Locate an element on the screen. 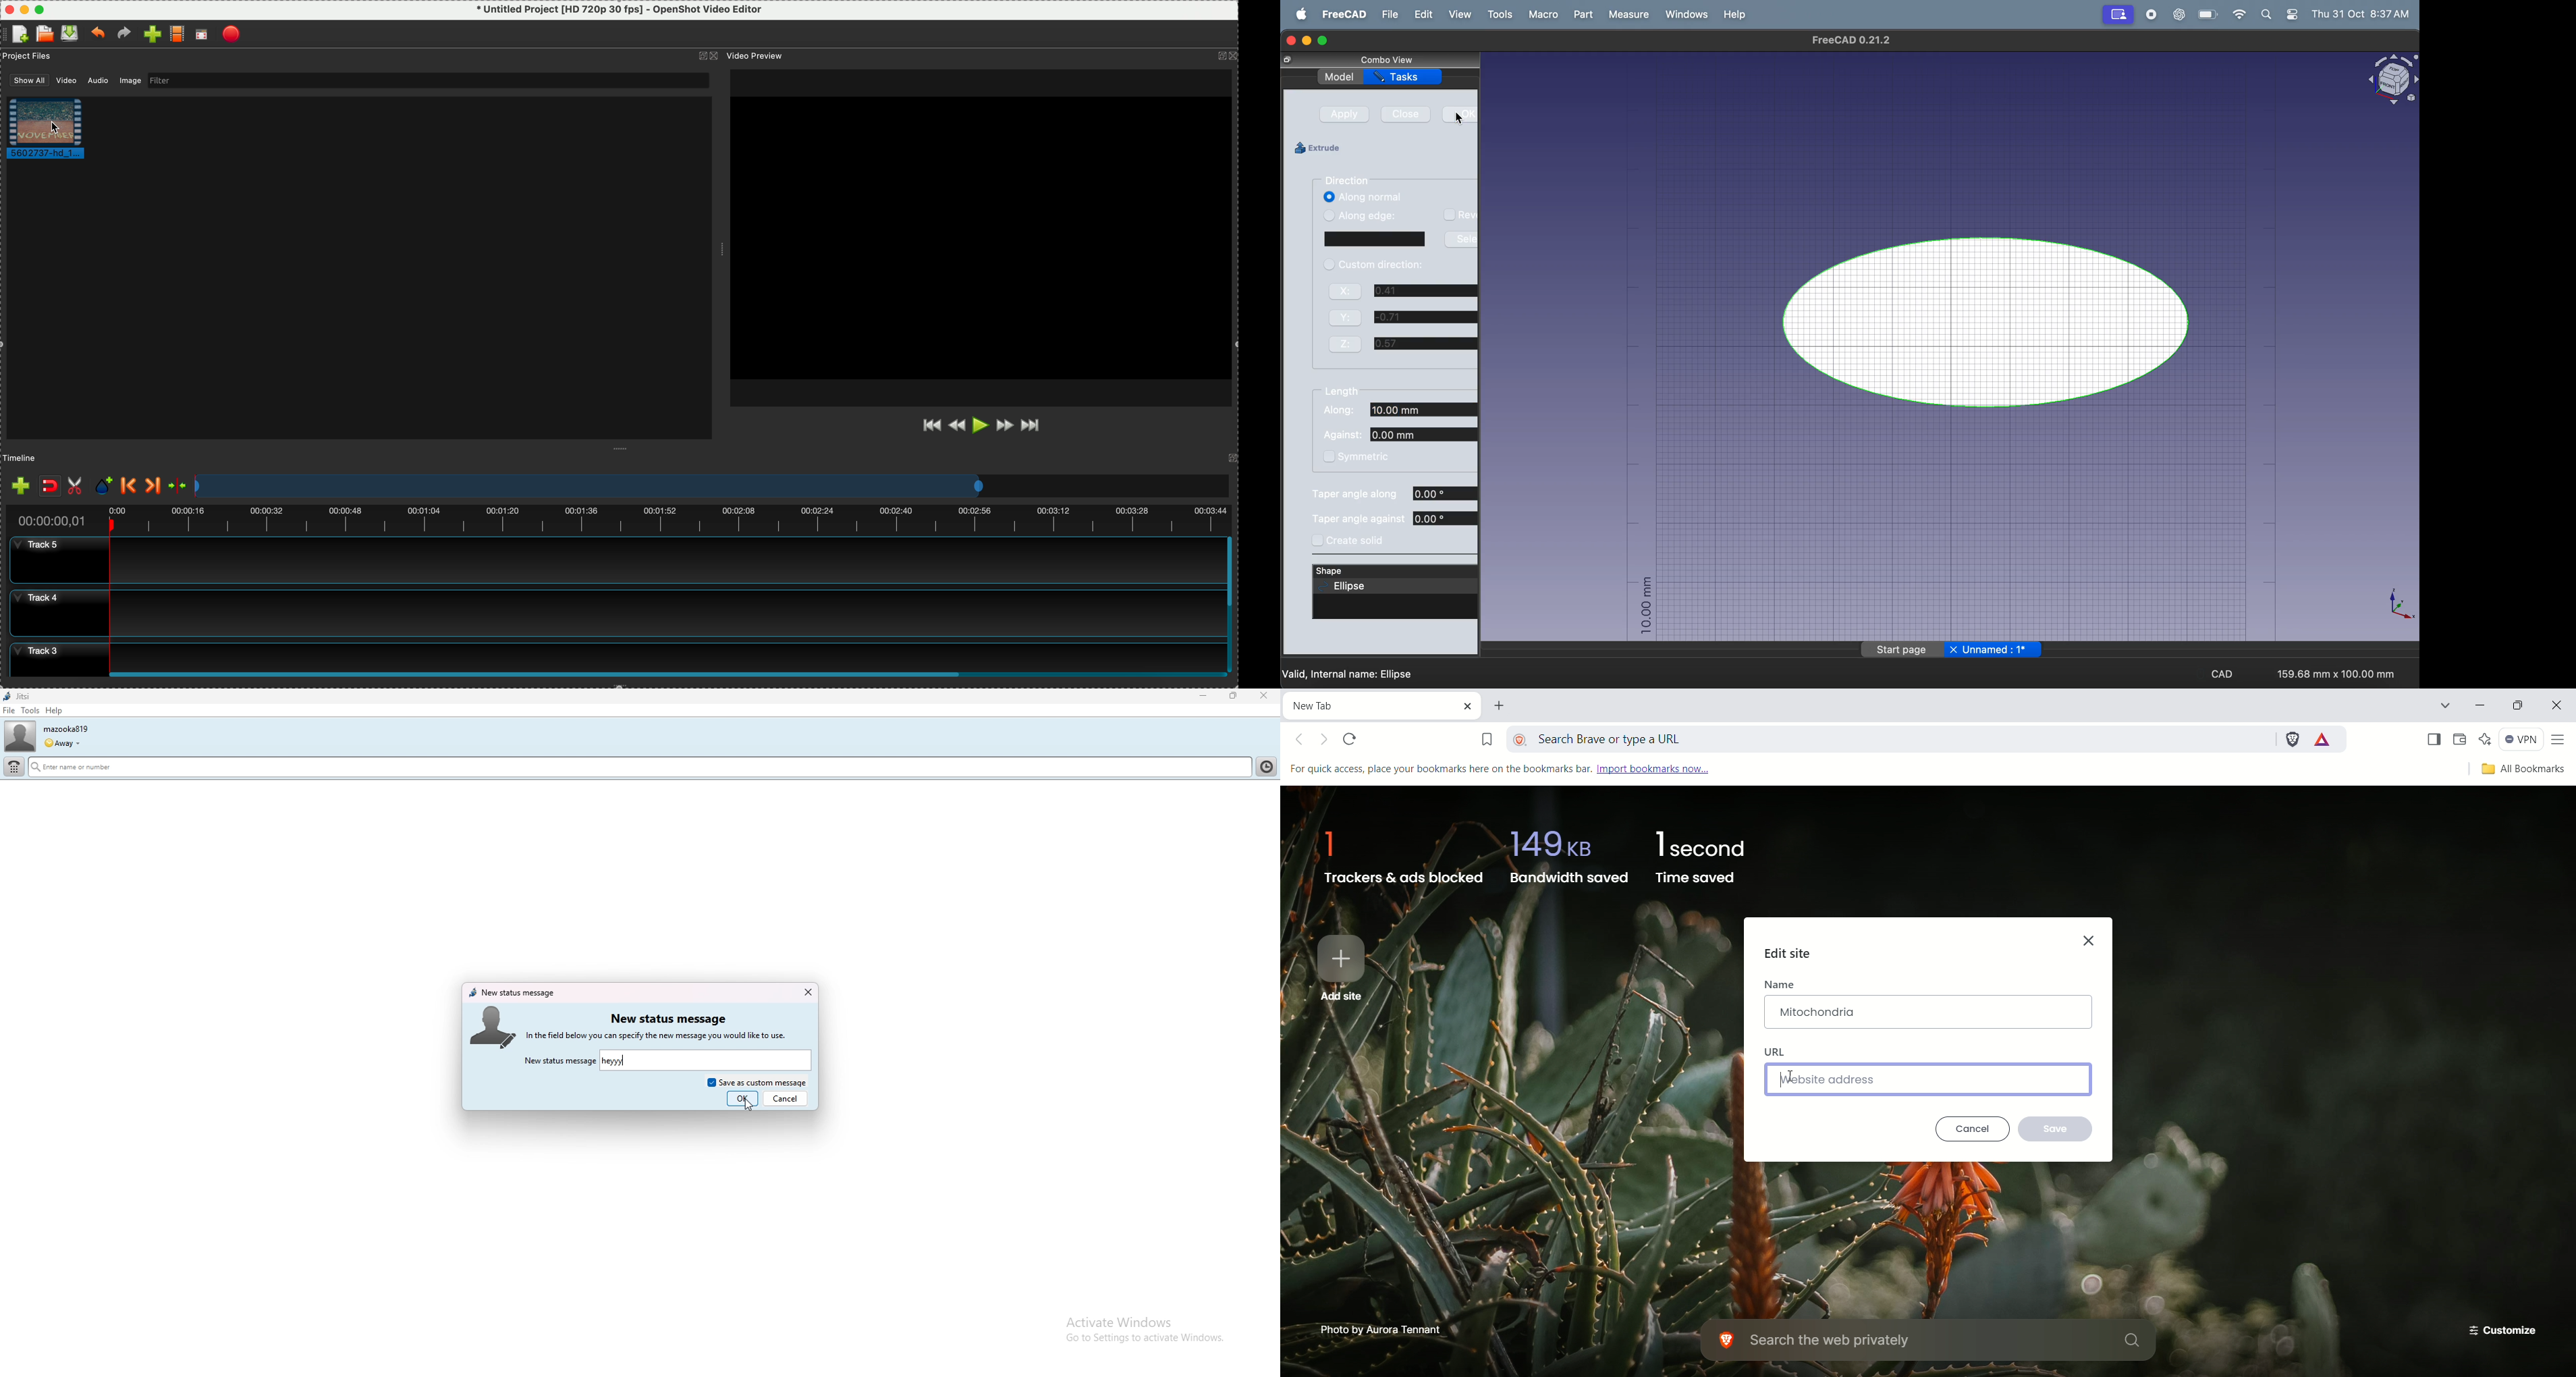 The image size is (2576, 1400). apple menu is located at coordinates (1297, 15).